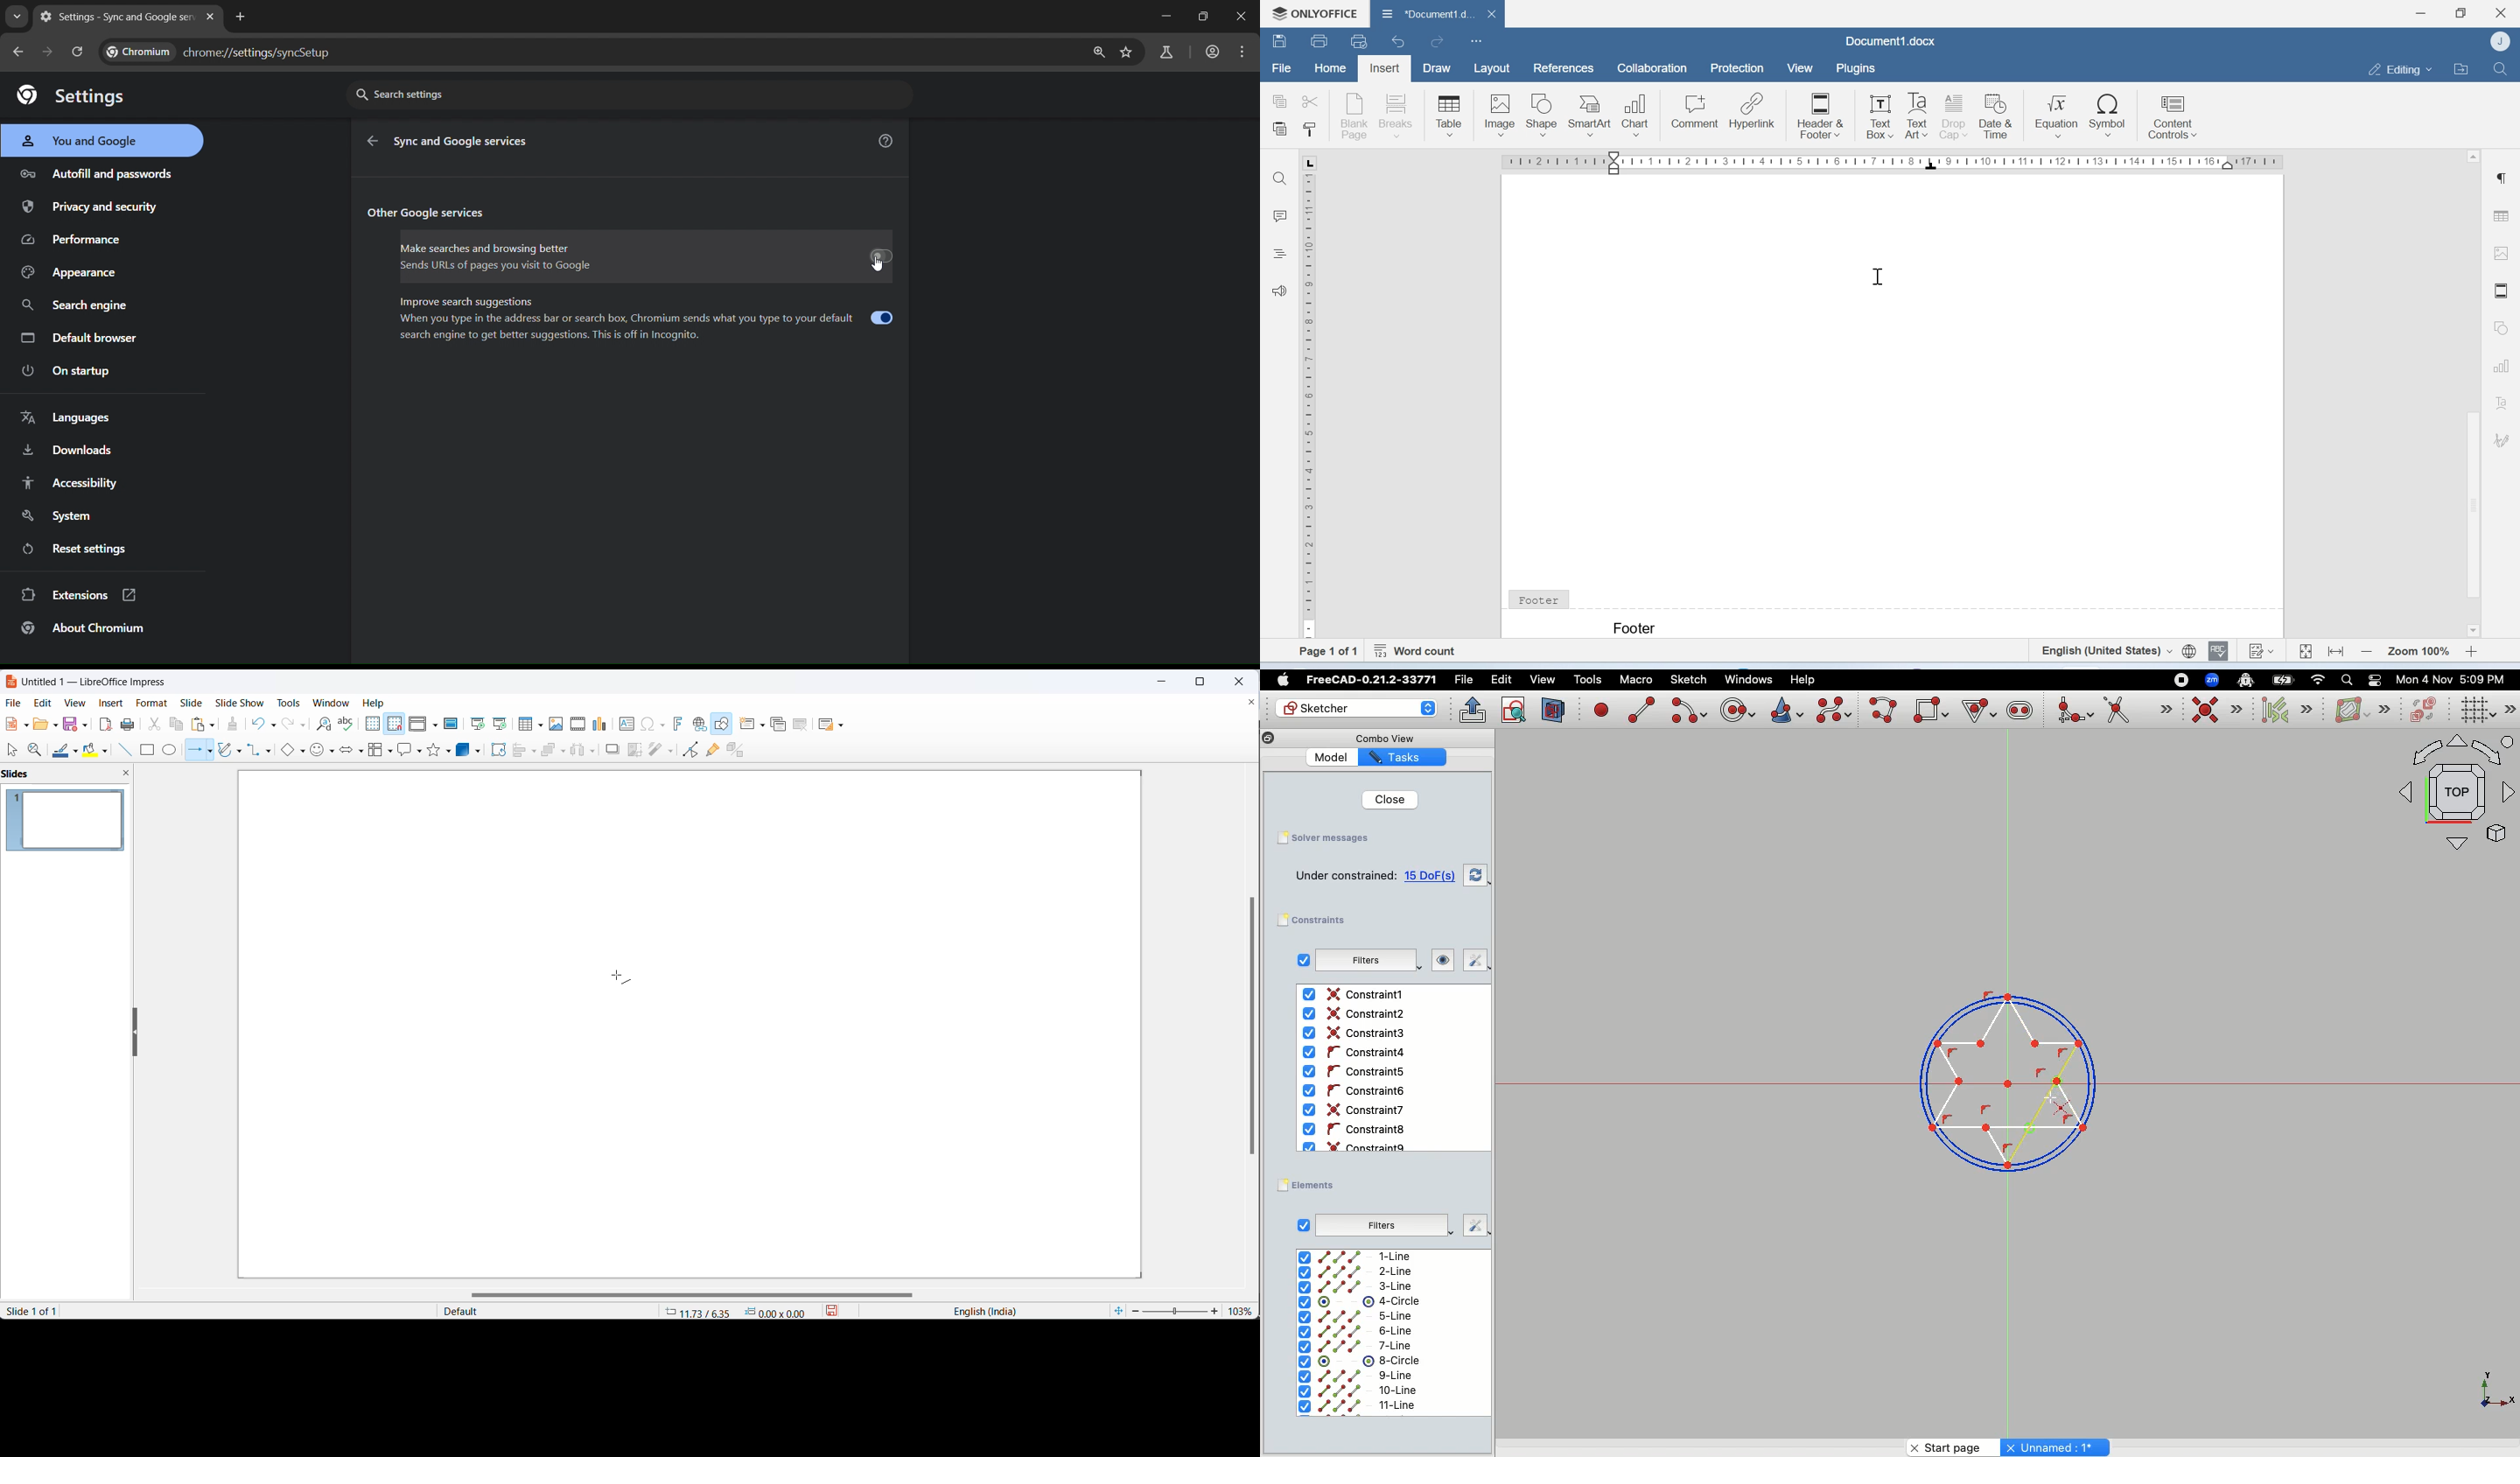 Image resolution: width=2520 pixels, height=1484 pixels. Describe the element at coordinates (393, 723) in the screenshot. I see `snap to grid` at that location.